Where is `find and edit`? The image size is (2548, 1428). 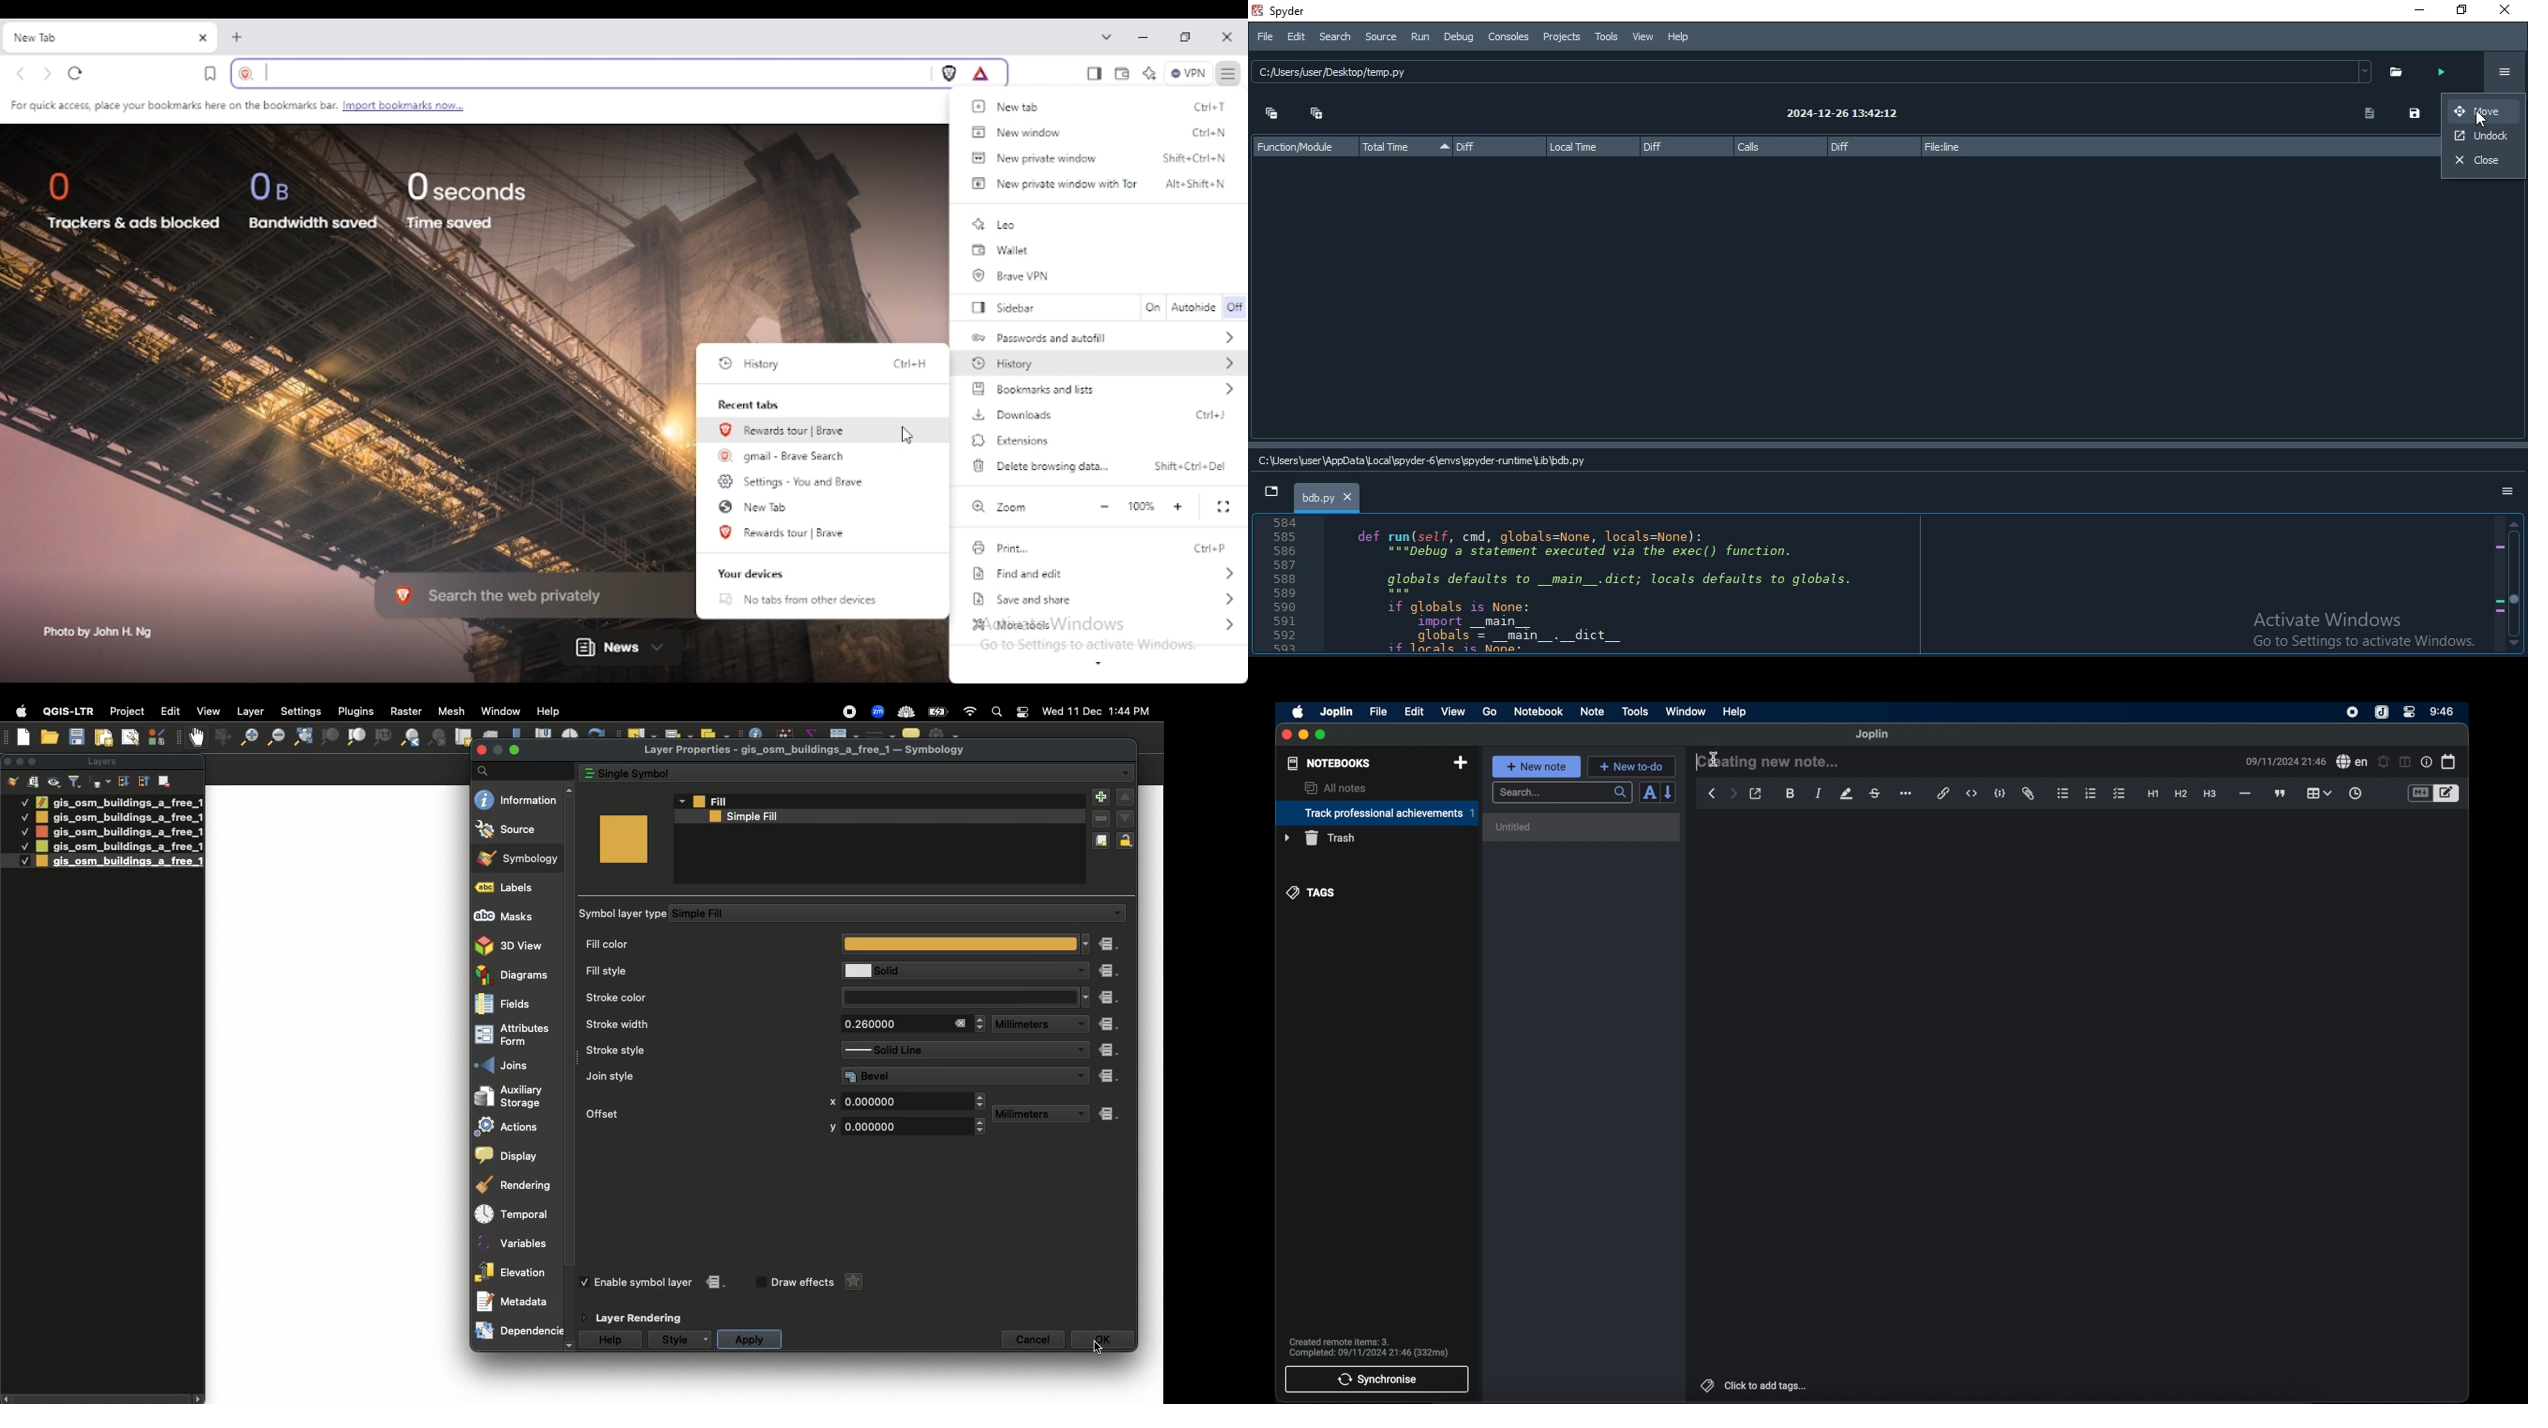 find and edit is located at coordinates (1106, 574).